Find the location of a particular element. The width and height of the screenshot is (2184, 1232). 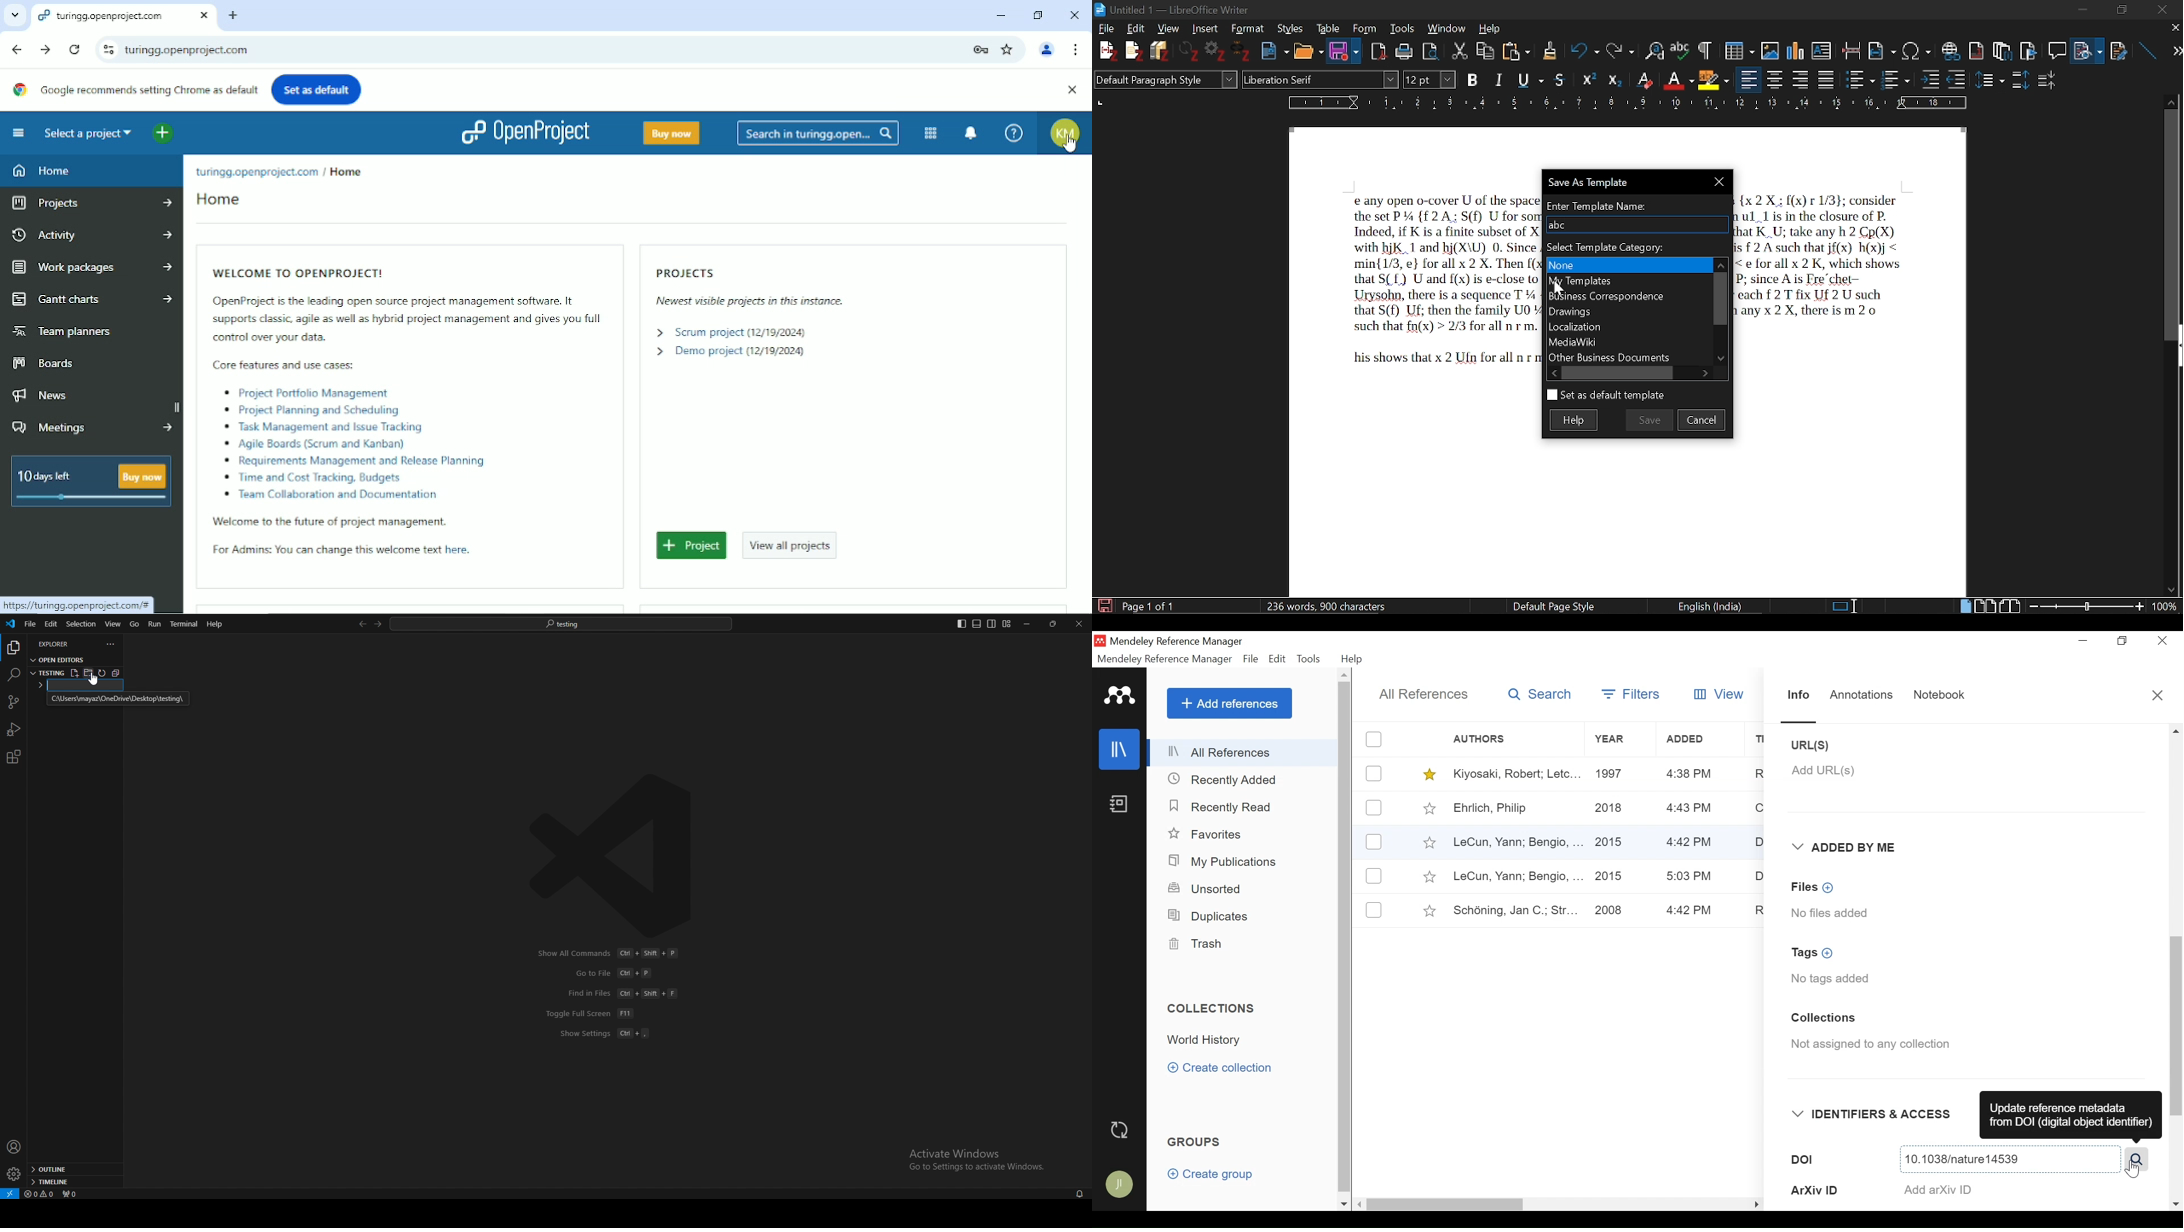

link: https://tutingg.openproject com/® is located at coordinates (76, 605).